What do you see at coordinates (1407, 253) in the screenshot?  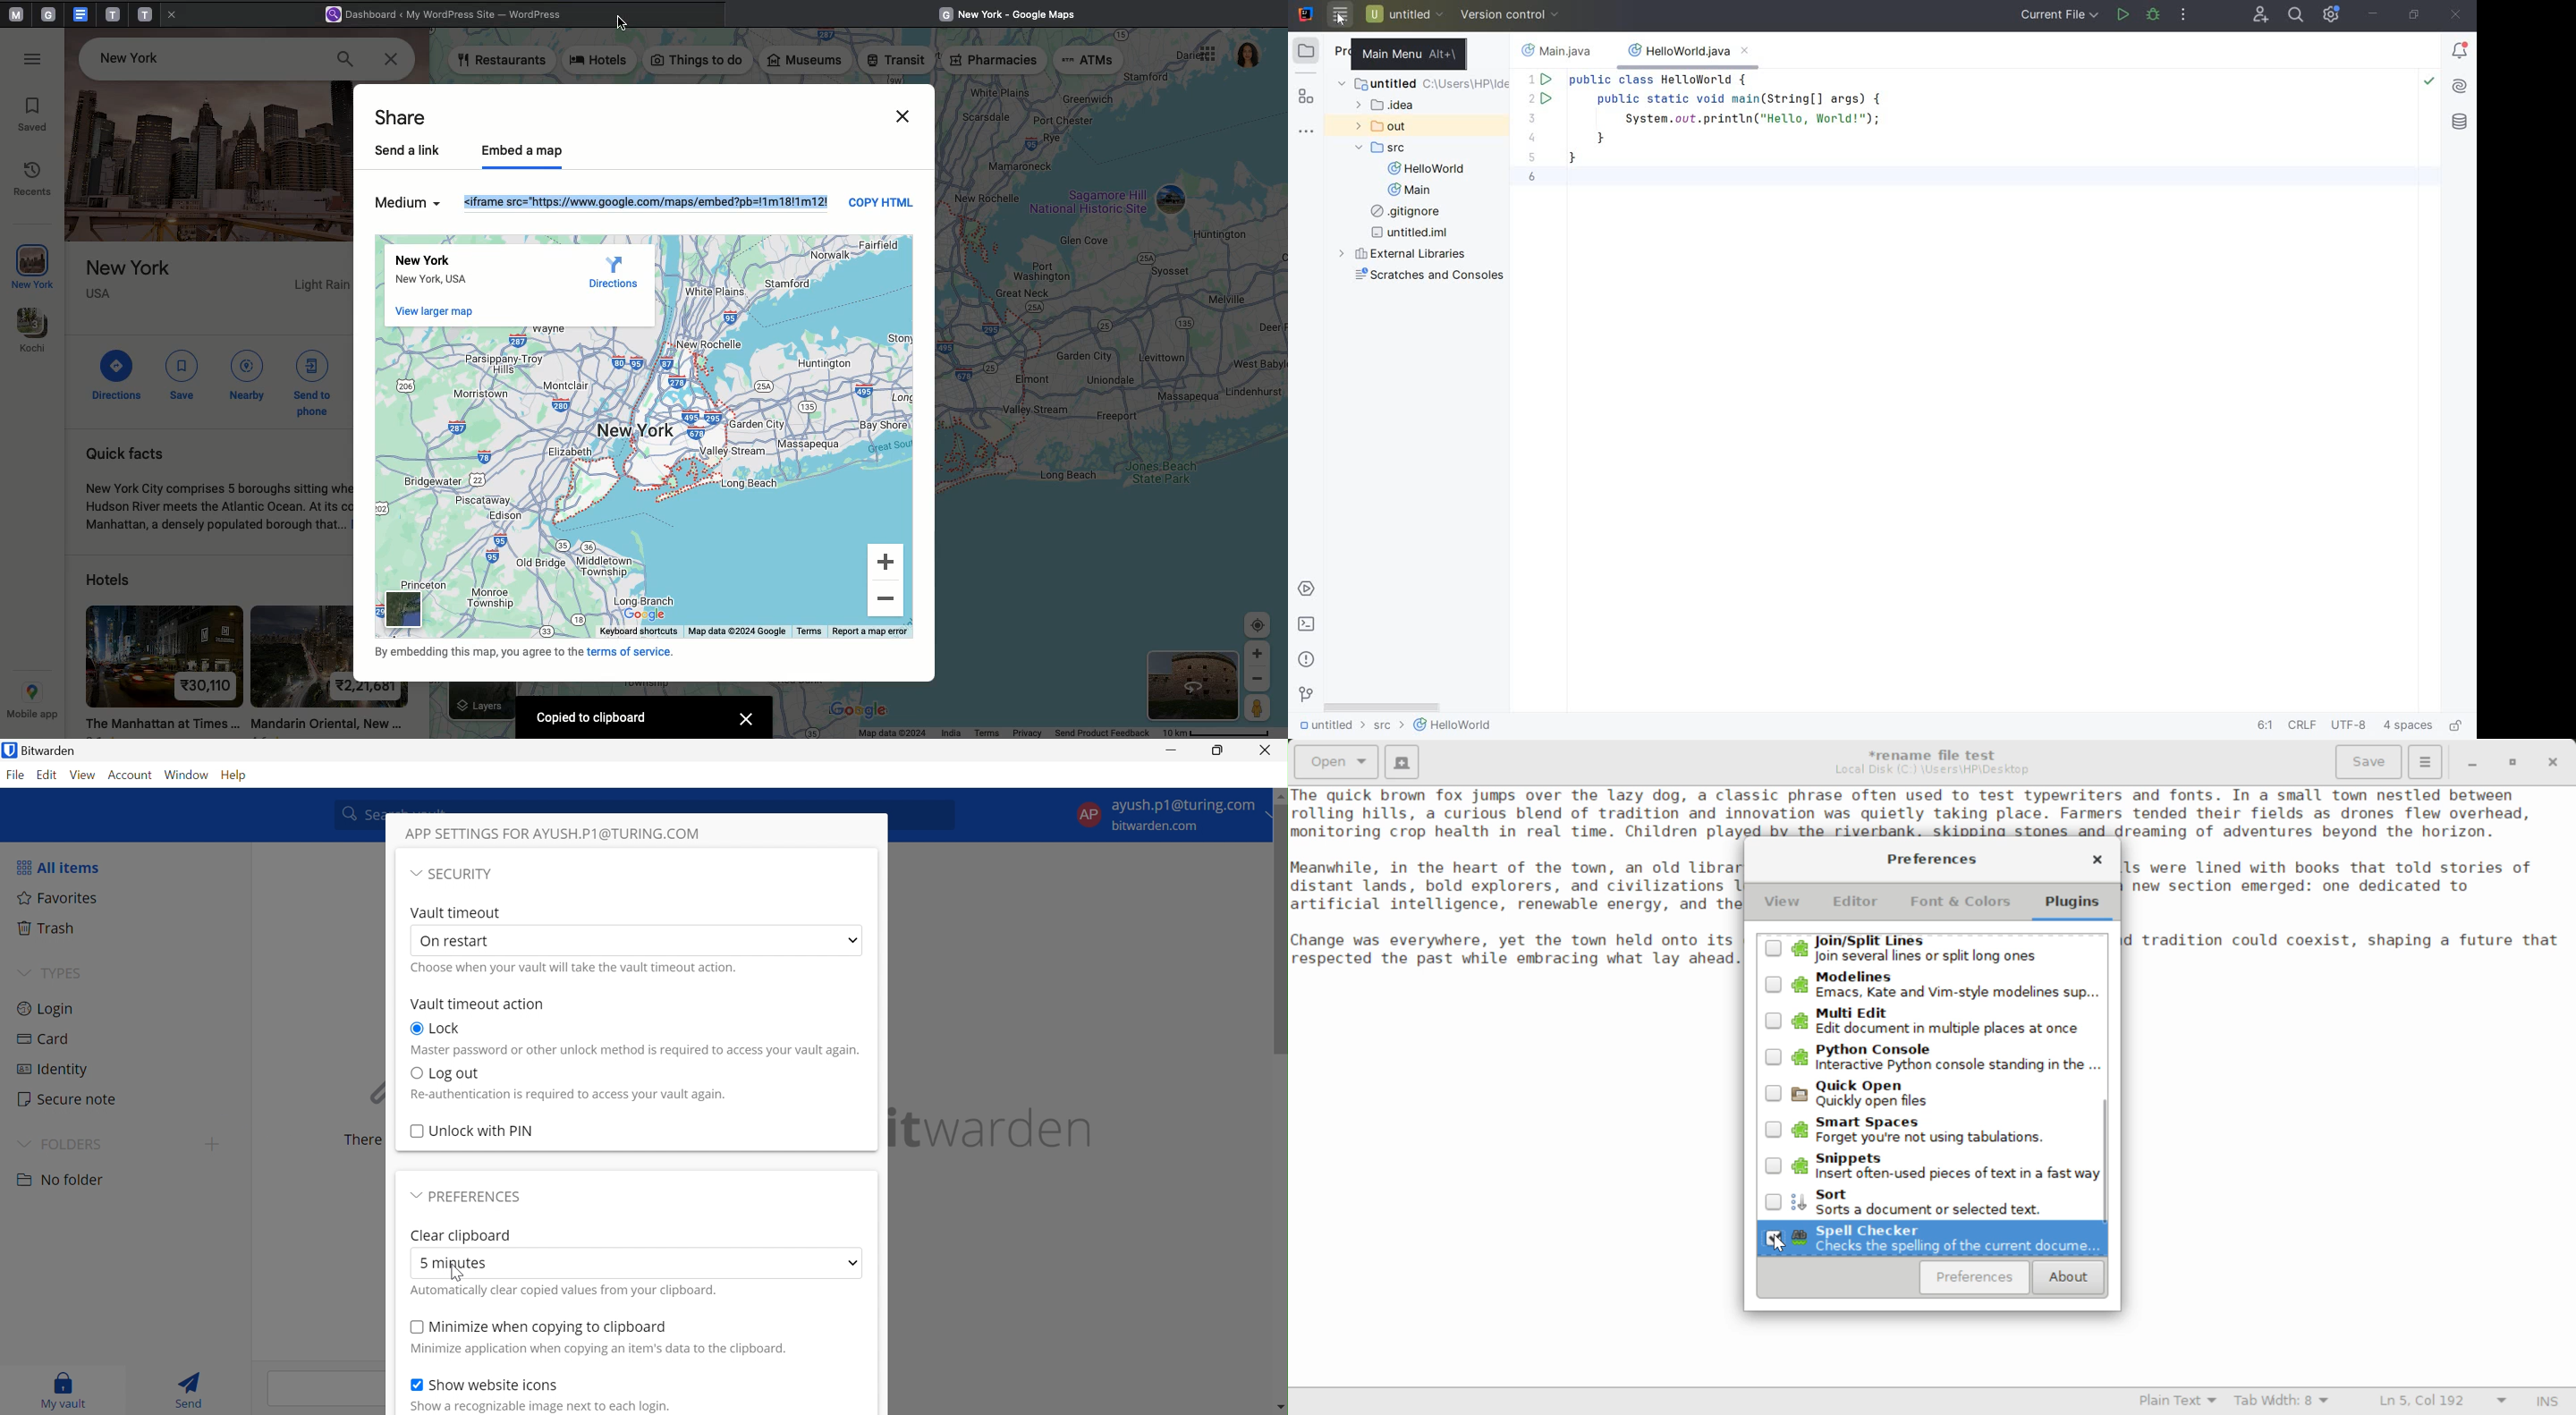 I see `external libraries` at bounding box center [1407, 253].